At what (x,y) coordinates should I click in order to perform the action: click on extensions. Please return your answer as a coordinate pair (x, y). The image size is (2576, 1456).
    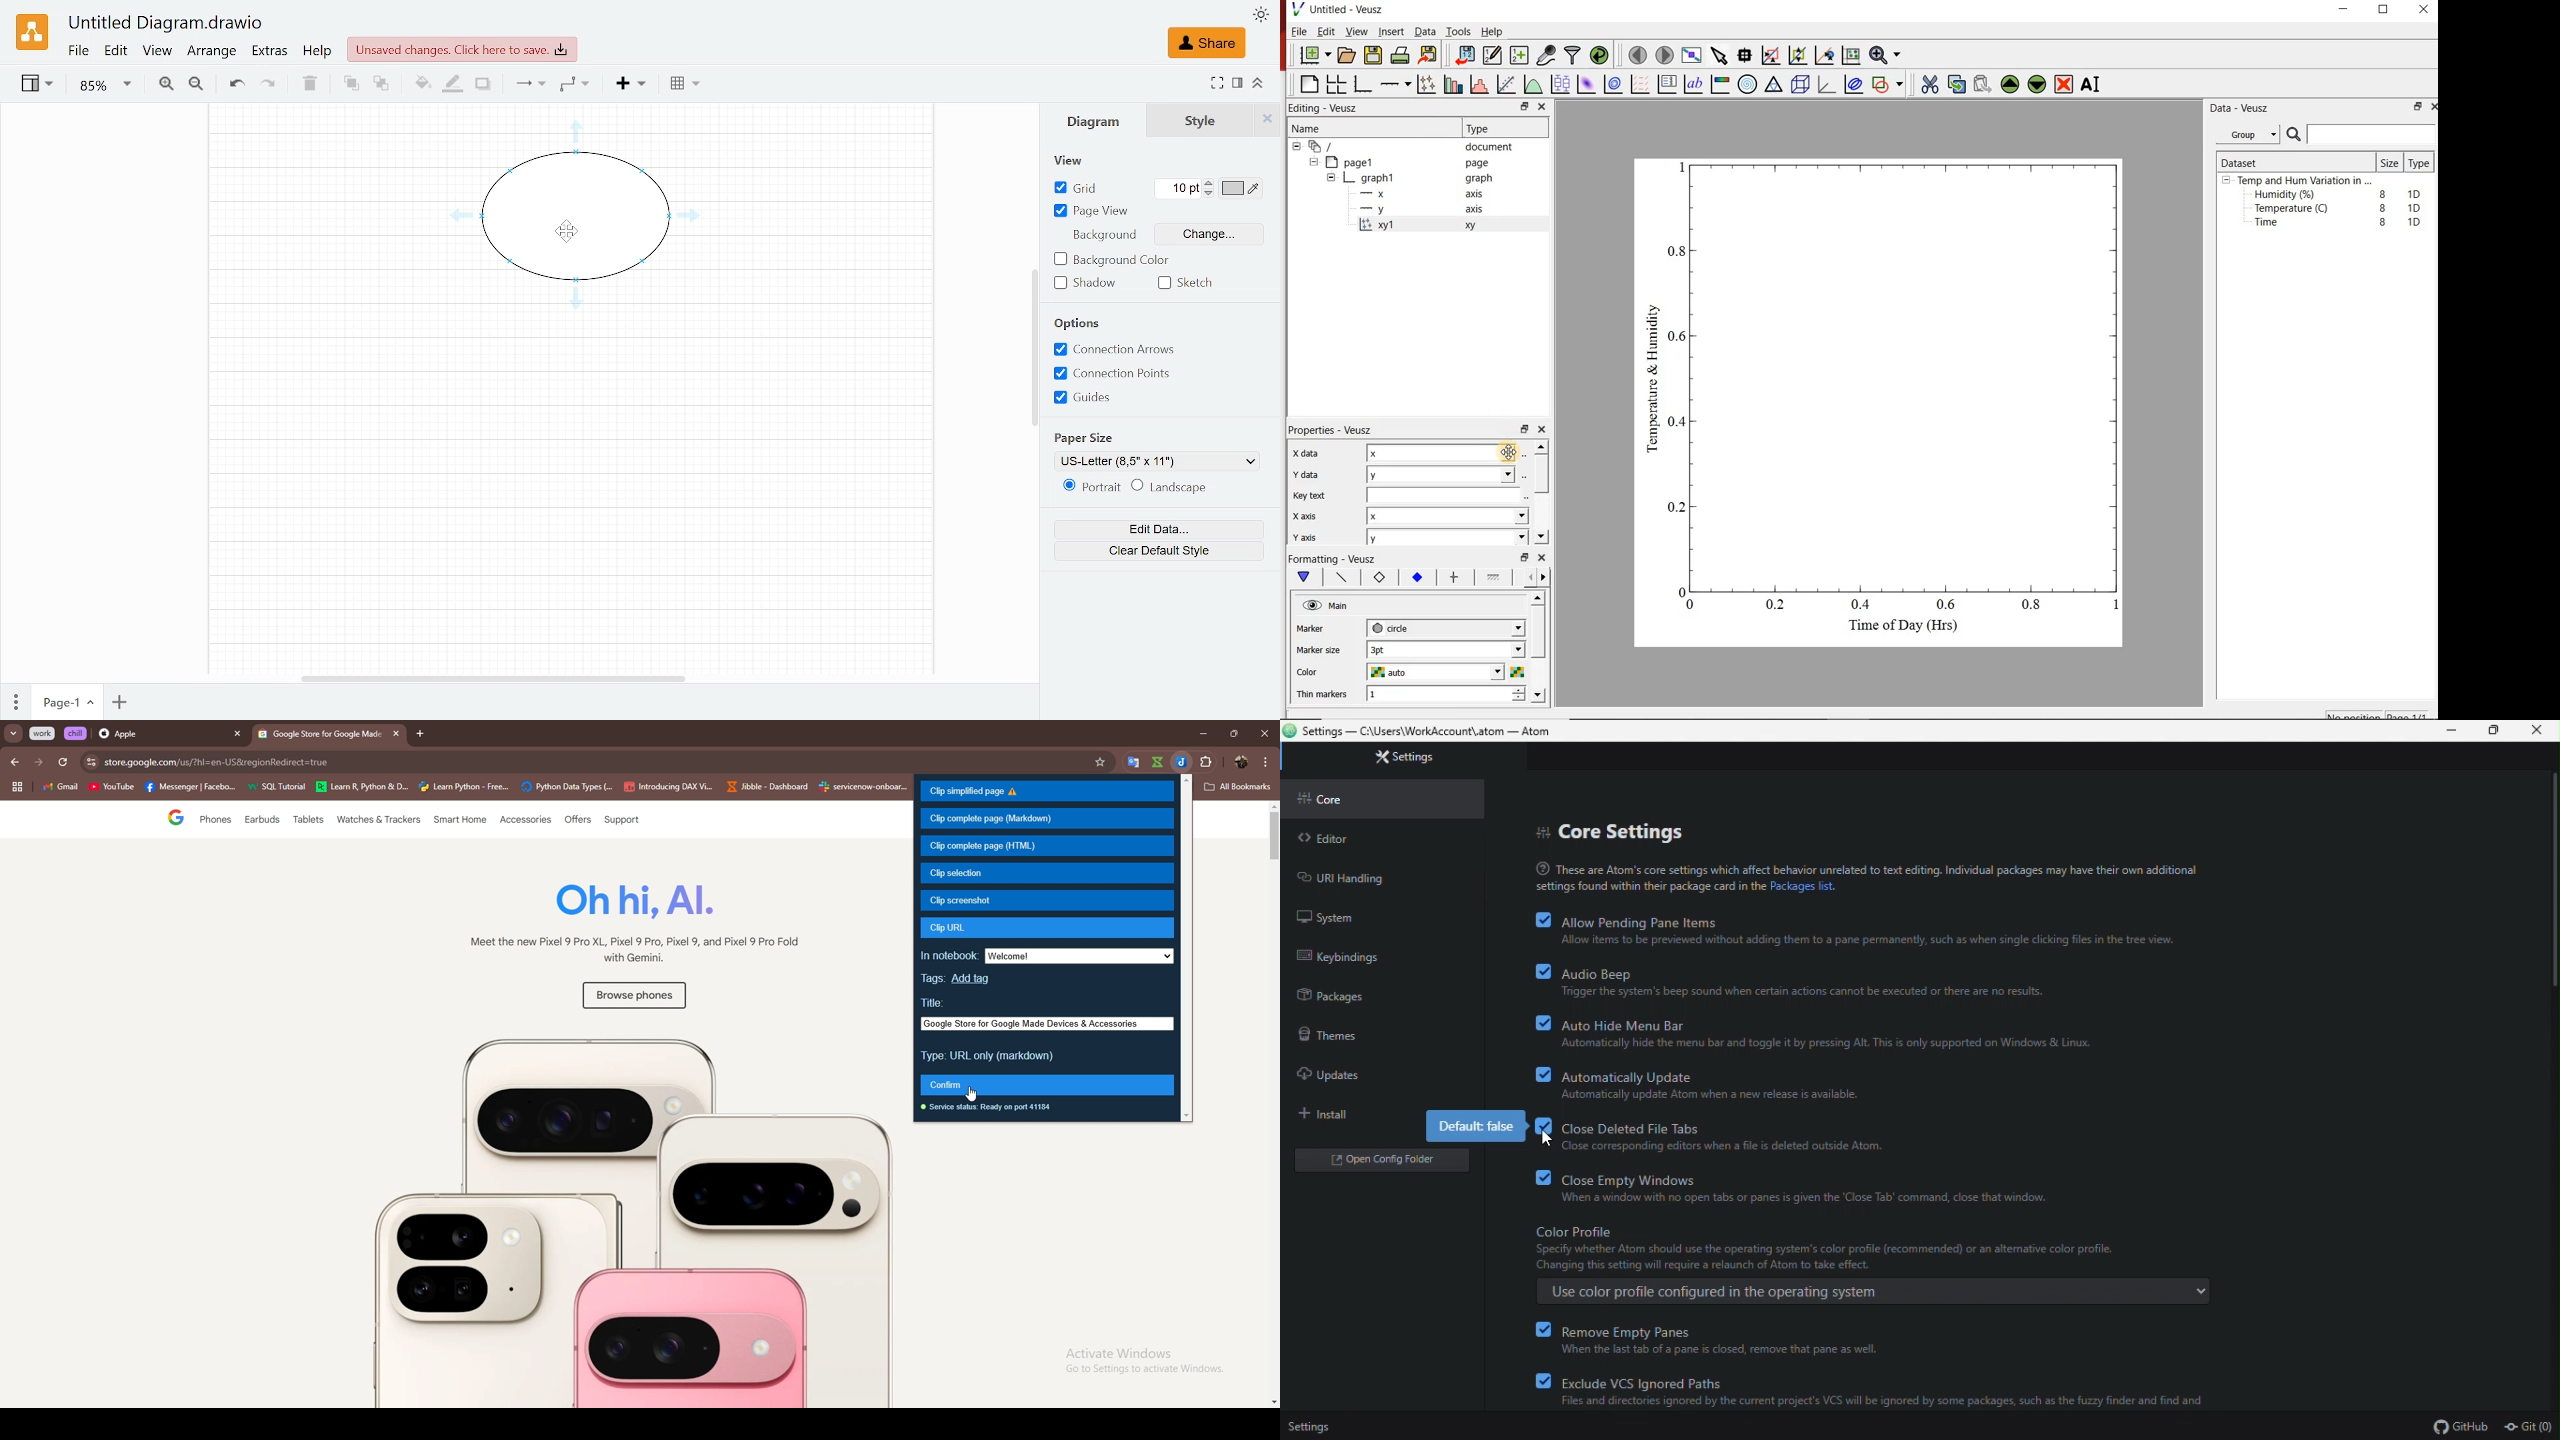
    Looking at the image, I should click on (1206, 762).